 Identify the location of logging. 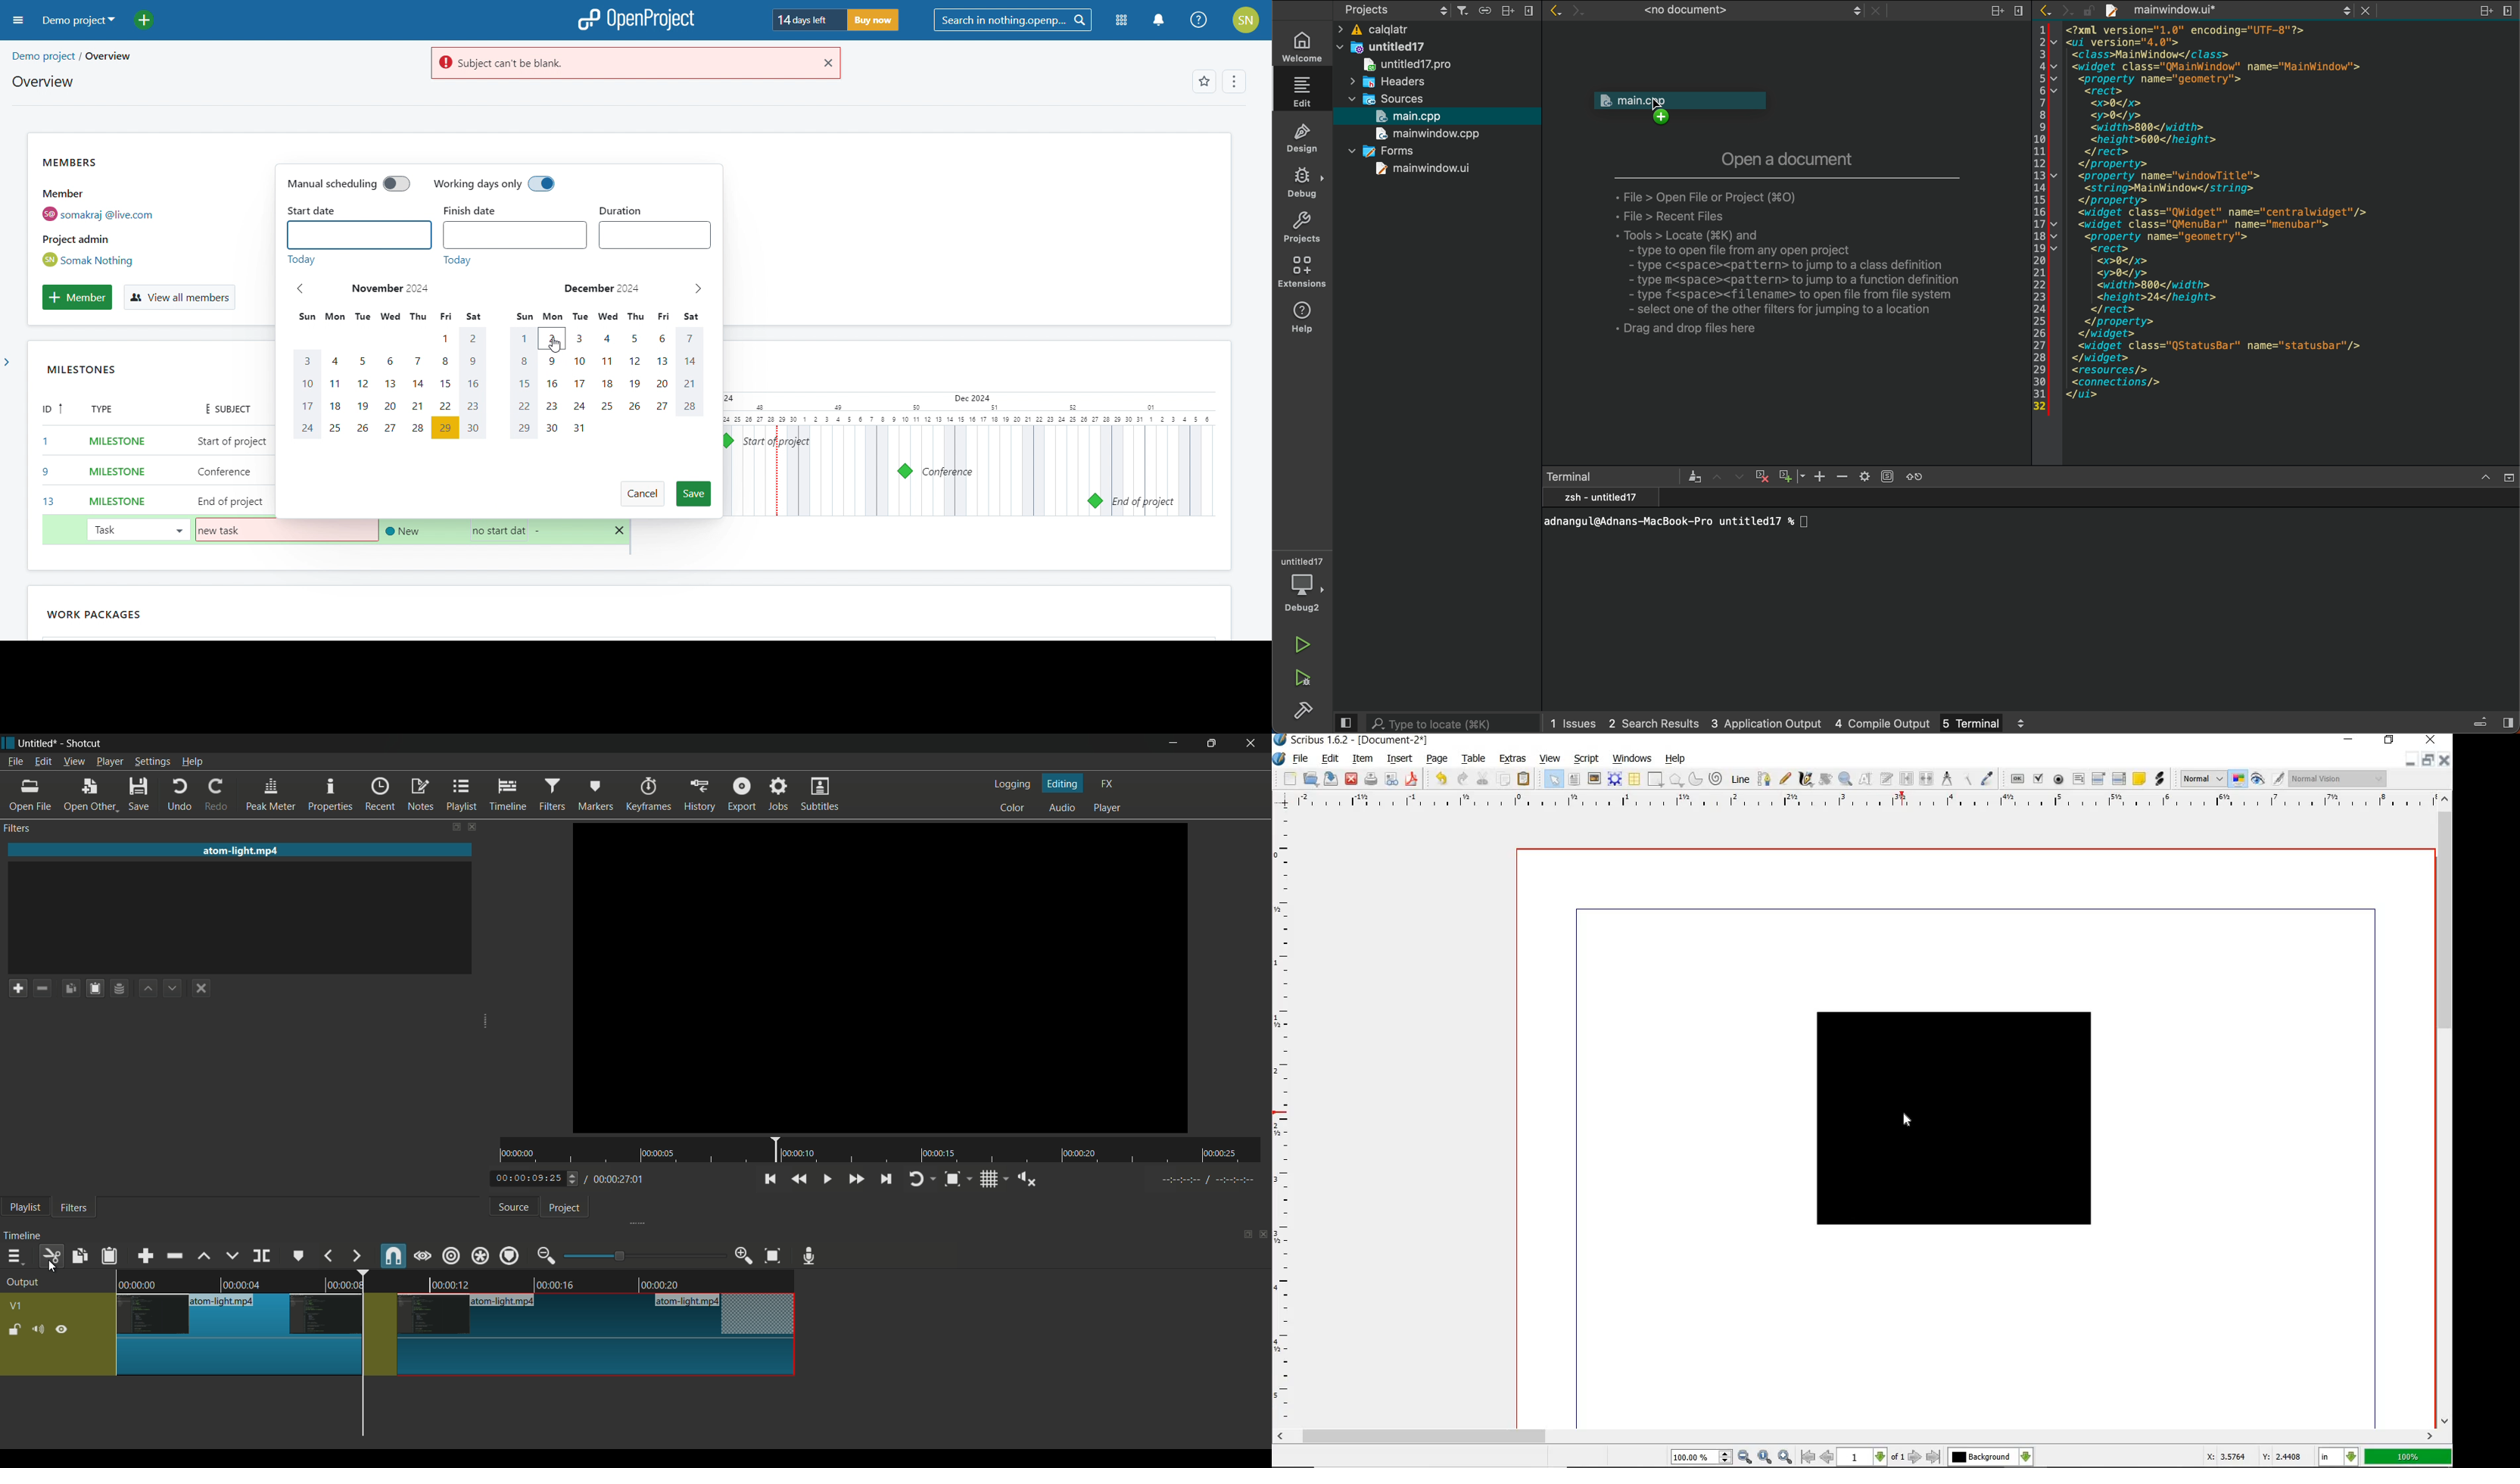
(1015, 784).